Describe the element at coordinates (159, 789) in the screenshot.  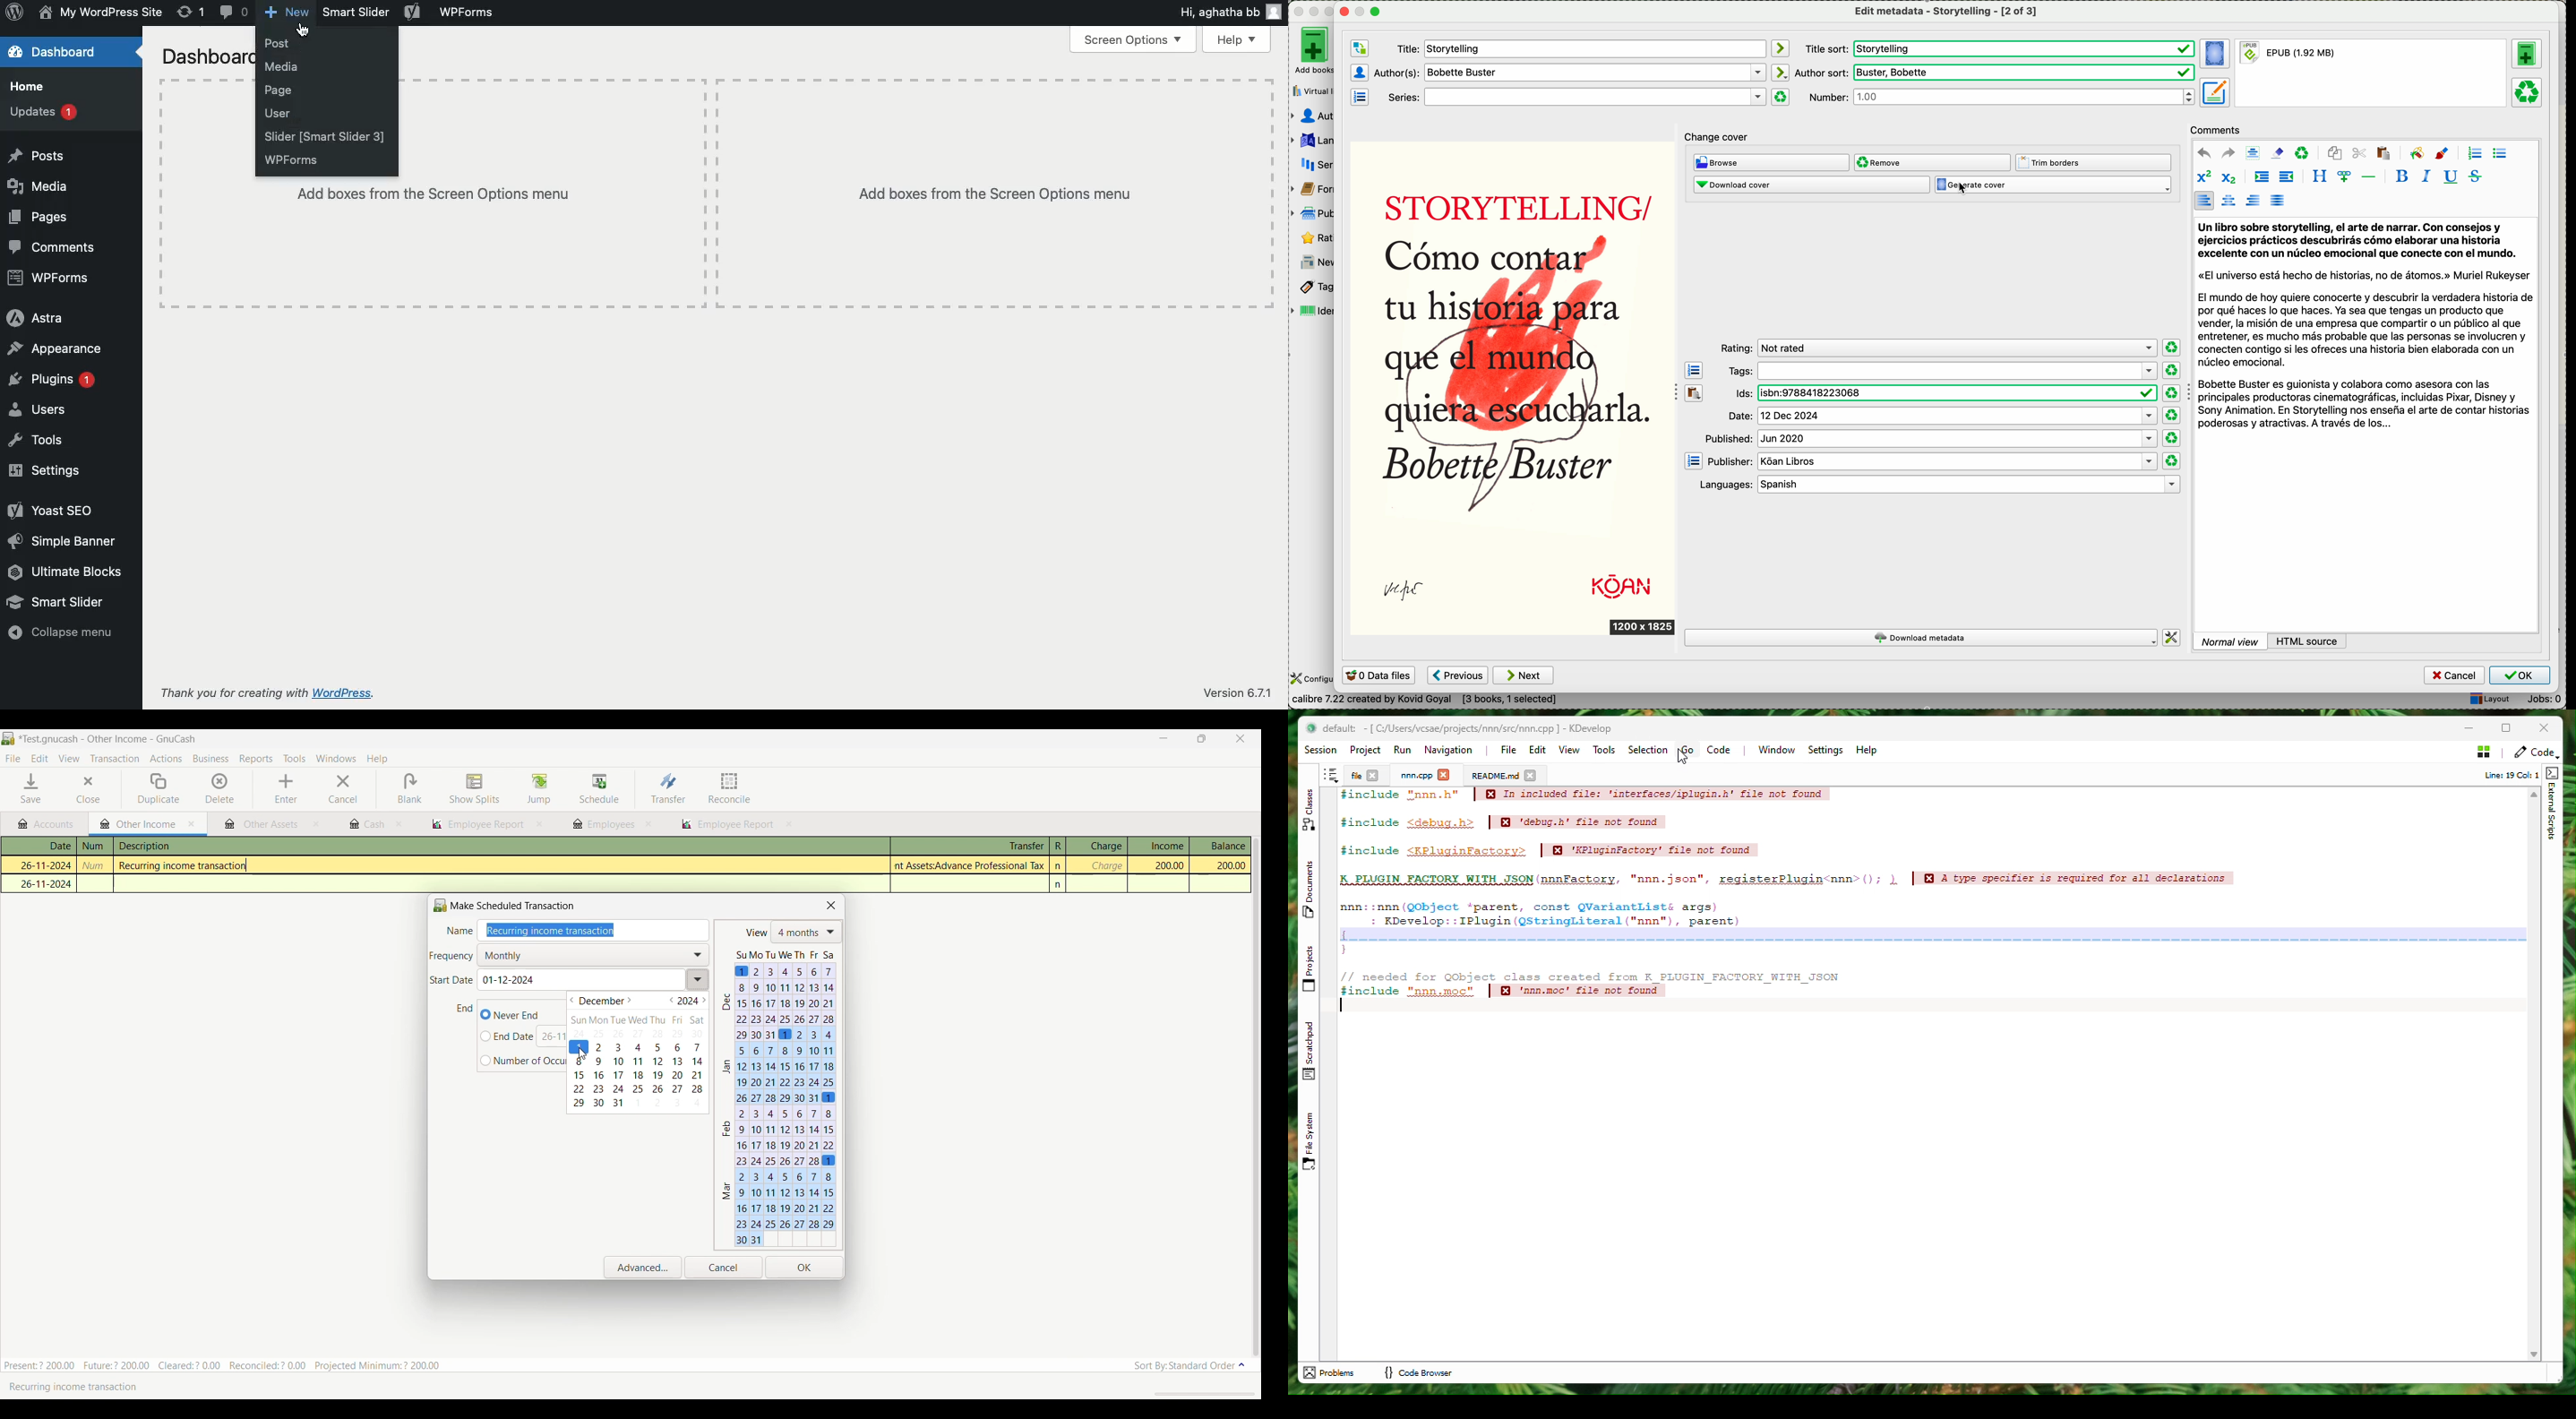
I see `Duplicate` at that location.